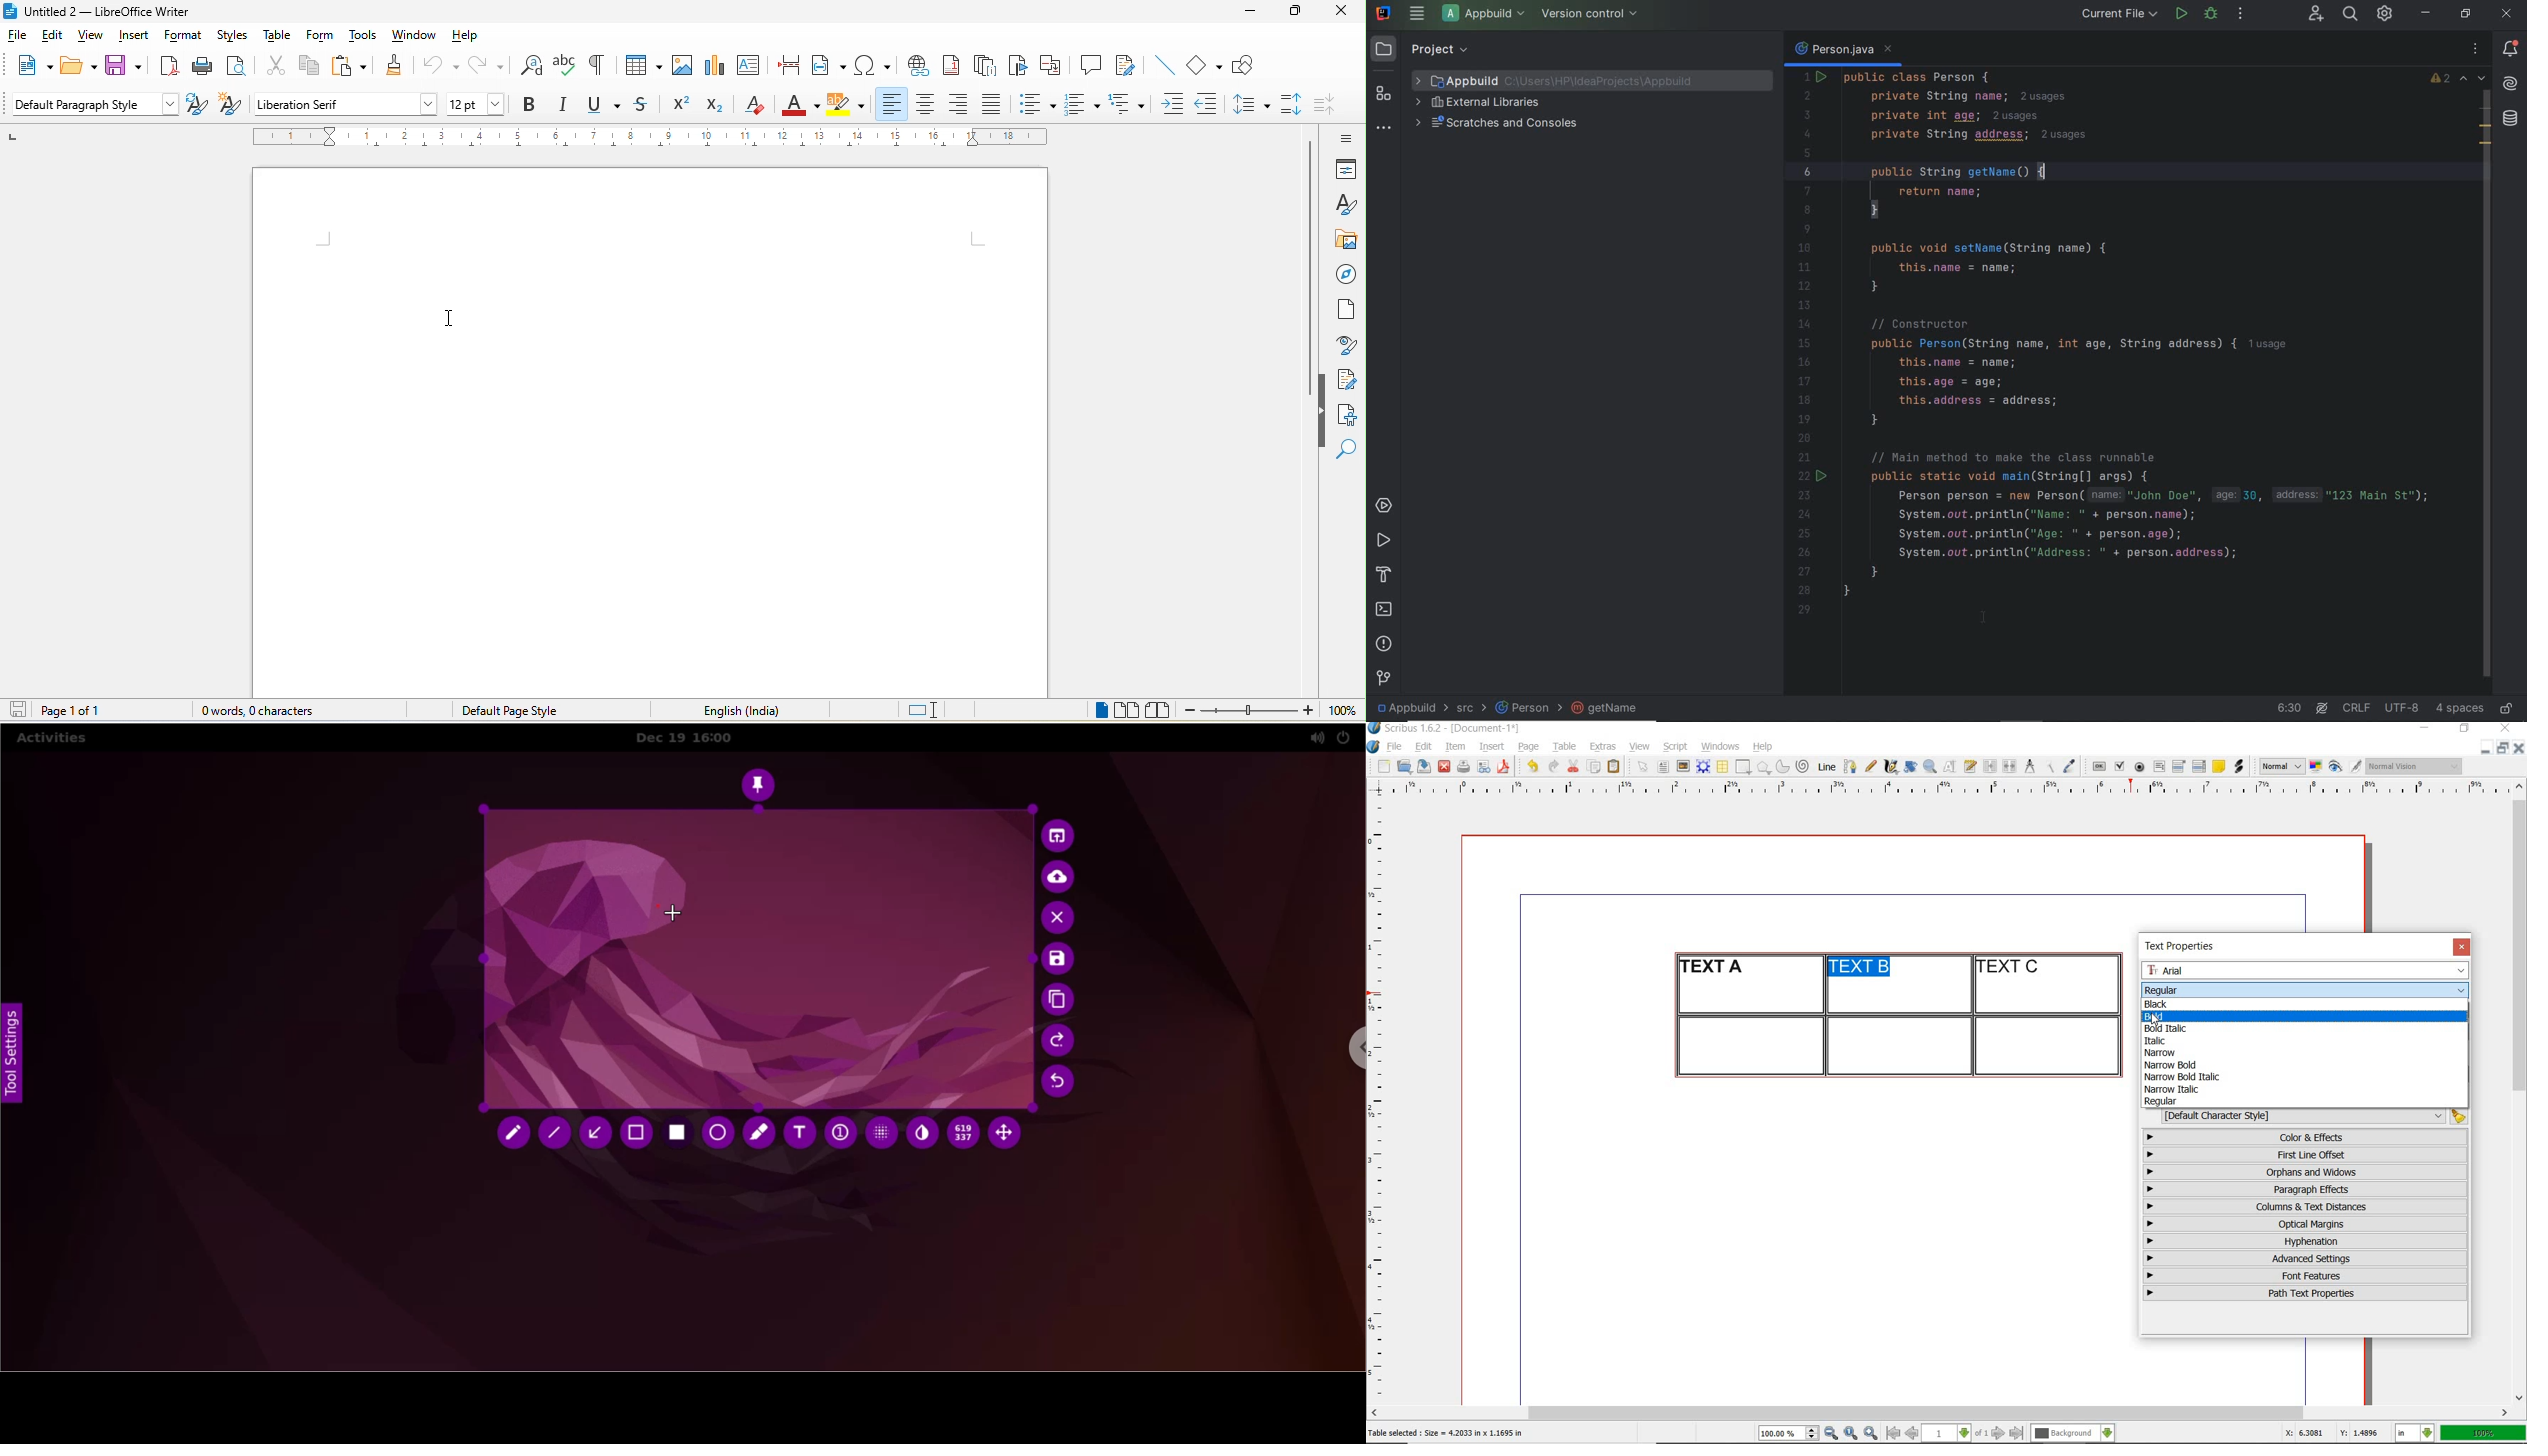 This screenshot has width=2548, height=1456. What do you see at coordinates (2309, 1207) in the screenshot?
I see `columns & text distances` at bounding box center [2309, 1207].